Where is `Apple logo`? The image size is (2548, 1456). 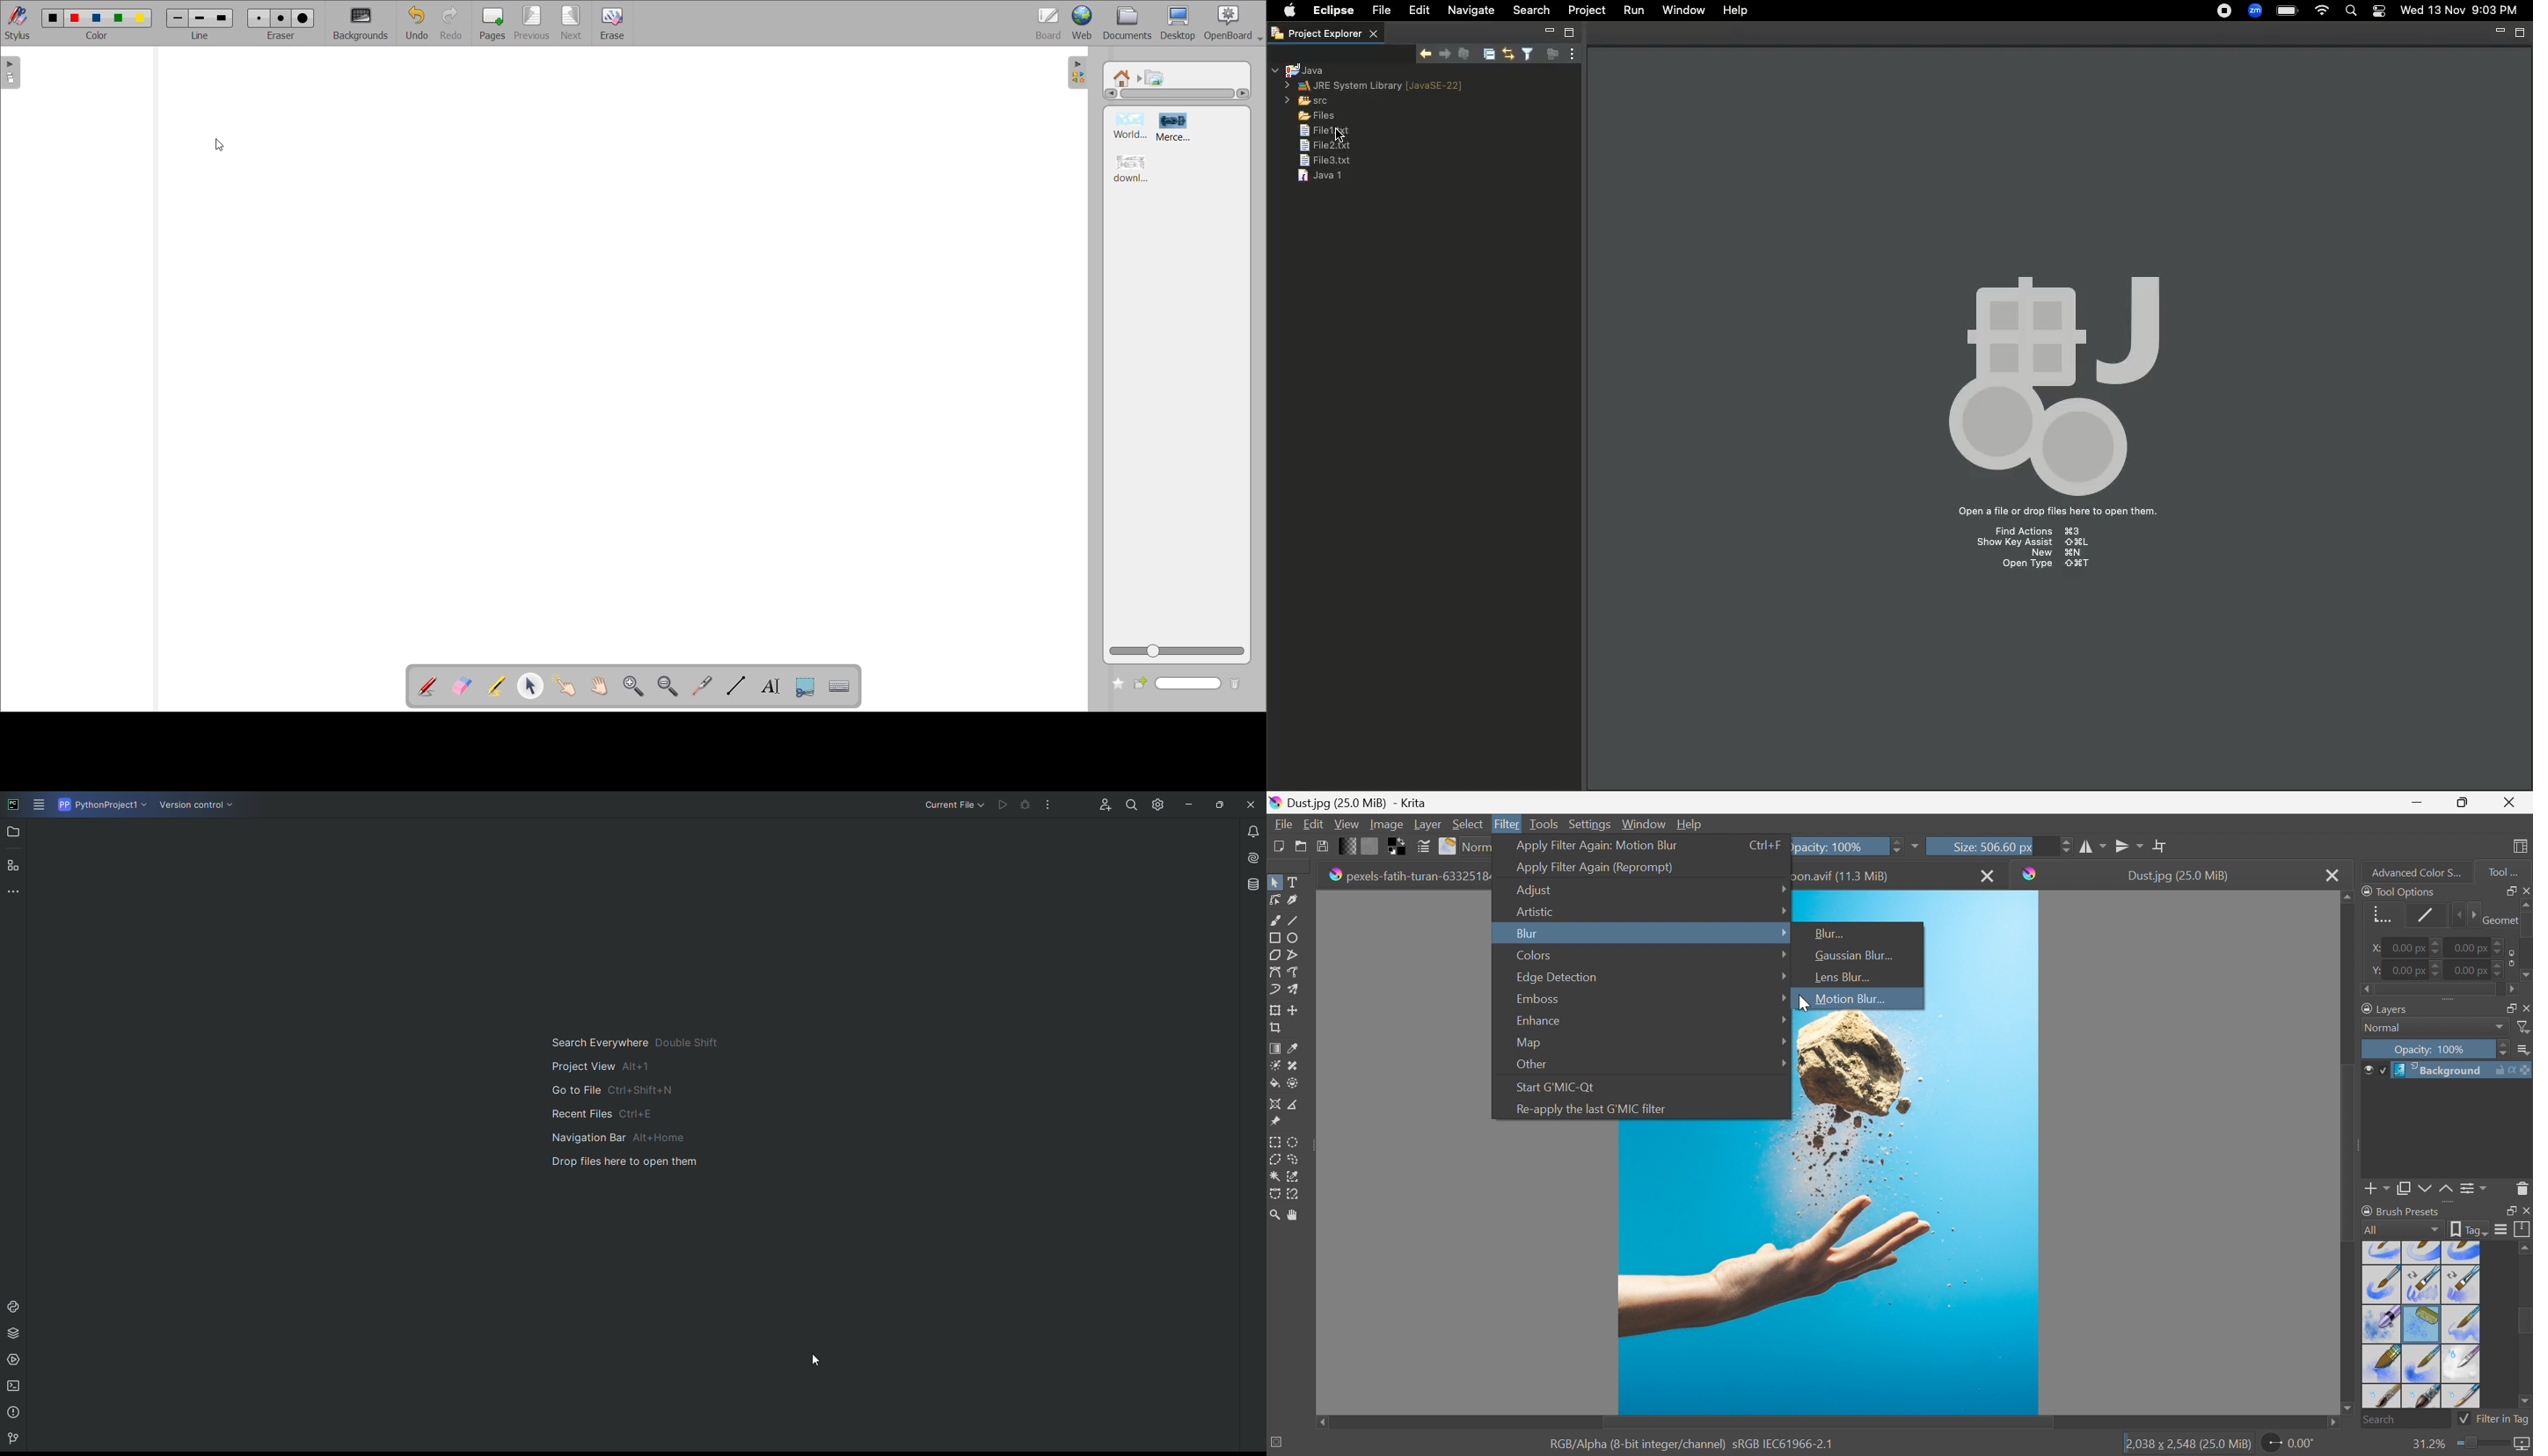
Apple logo is located at coordinates (1286, 12).